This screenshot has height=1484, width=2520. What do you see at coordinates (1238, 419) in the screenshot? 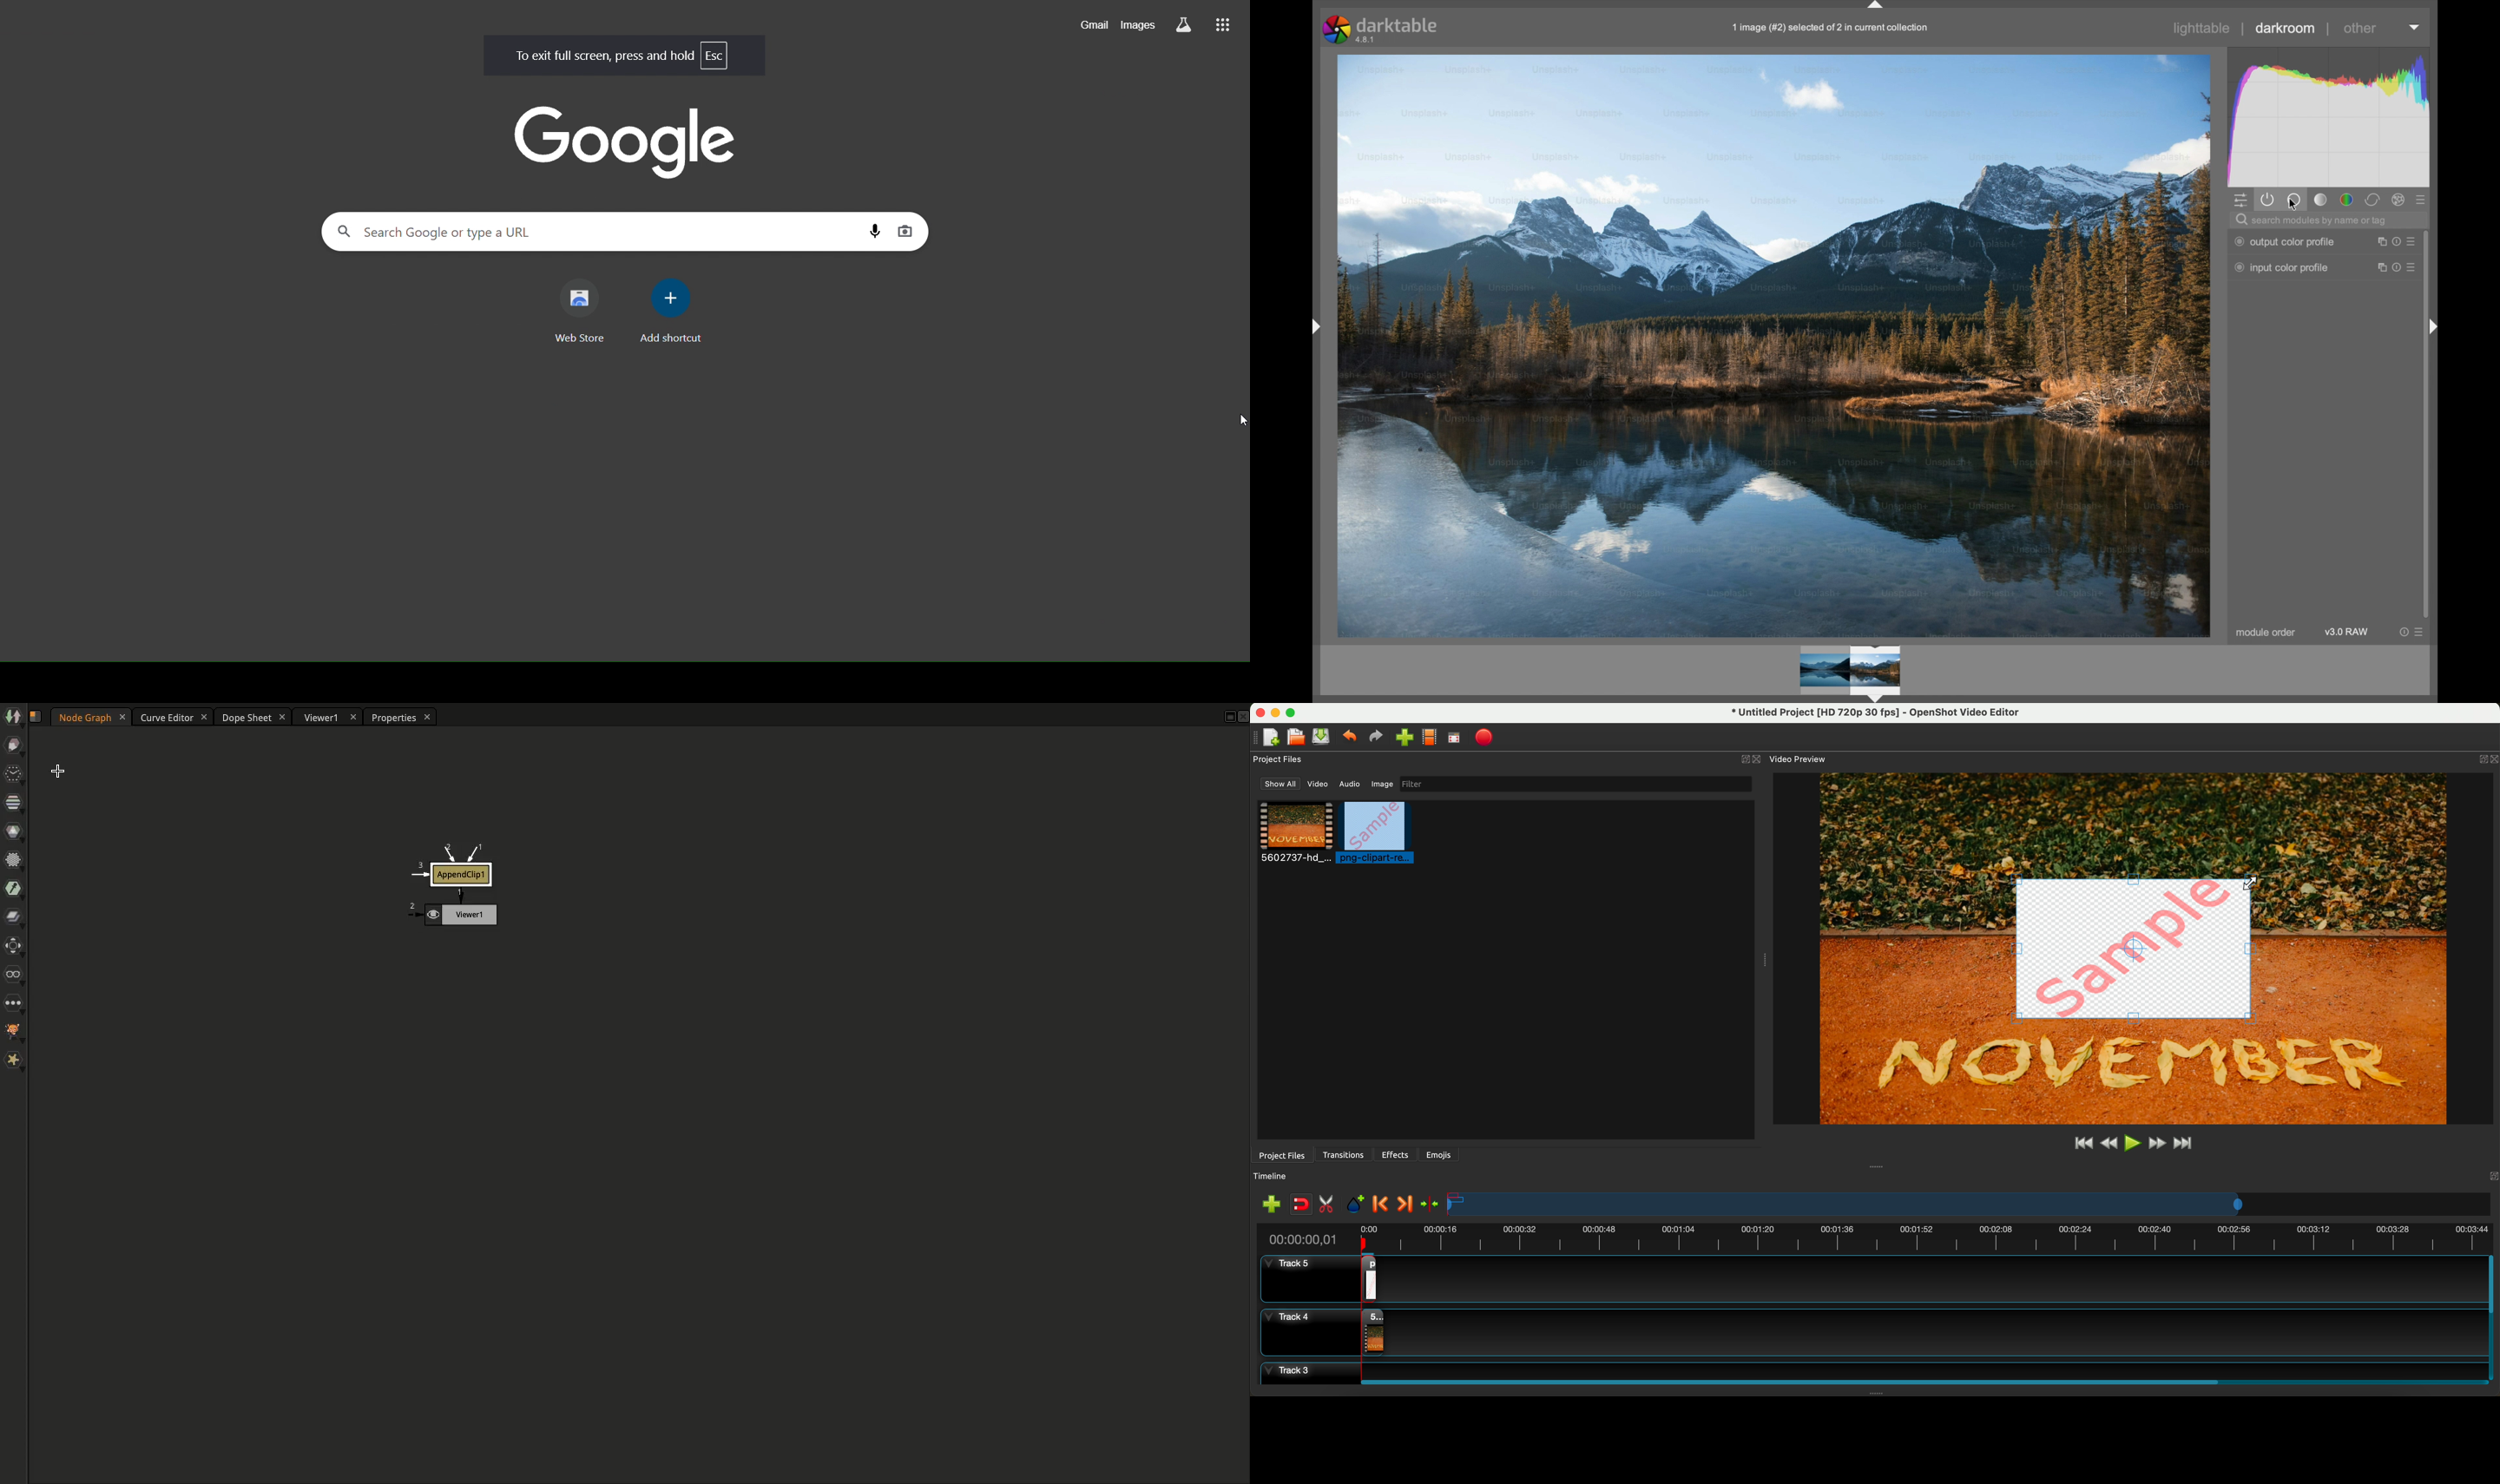
I see `cursor` at bounding box center [1238, 419].